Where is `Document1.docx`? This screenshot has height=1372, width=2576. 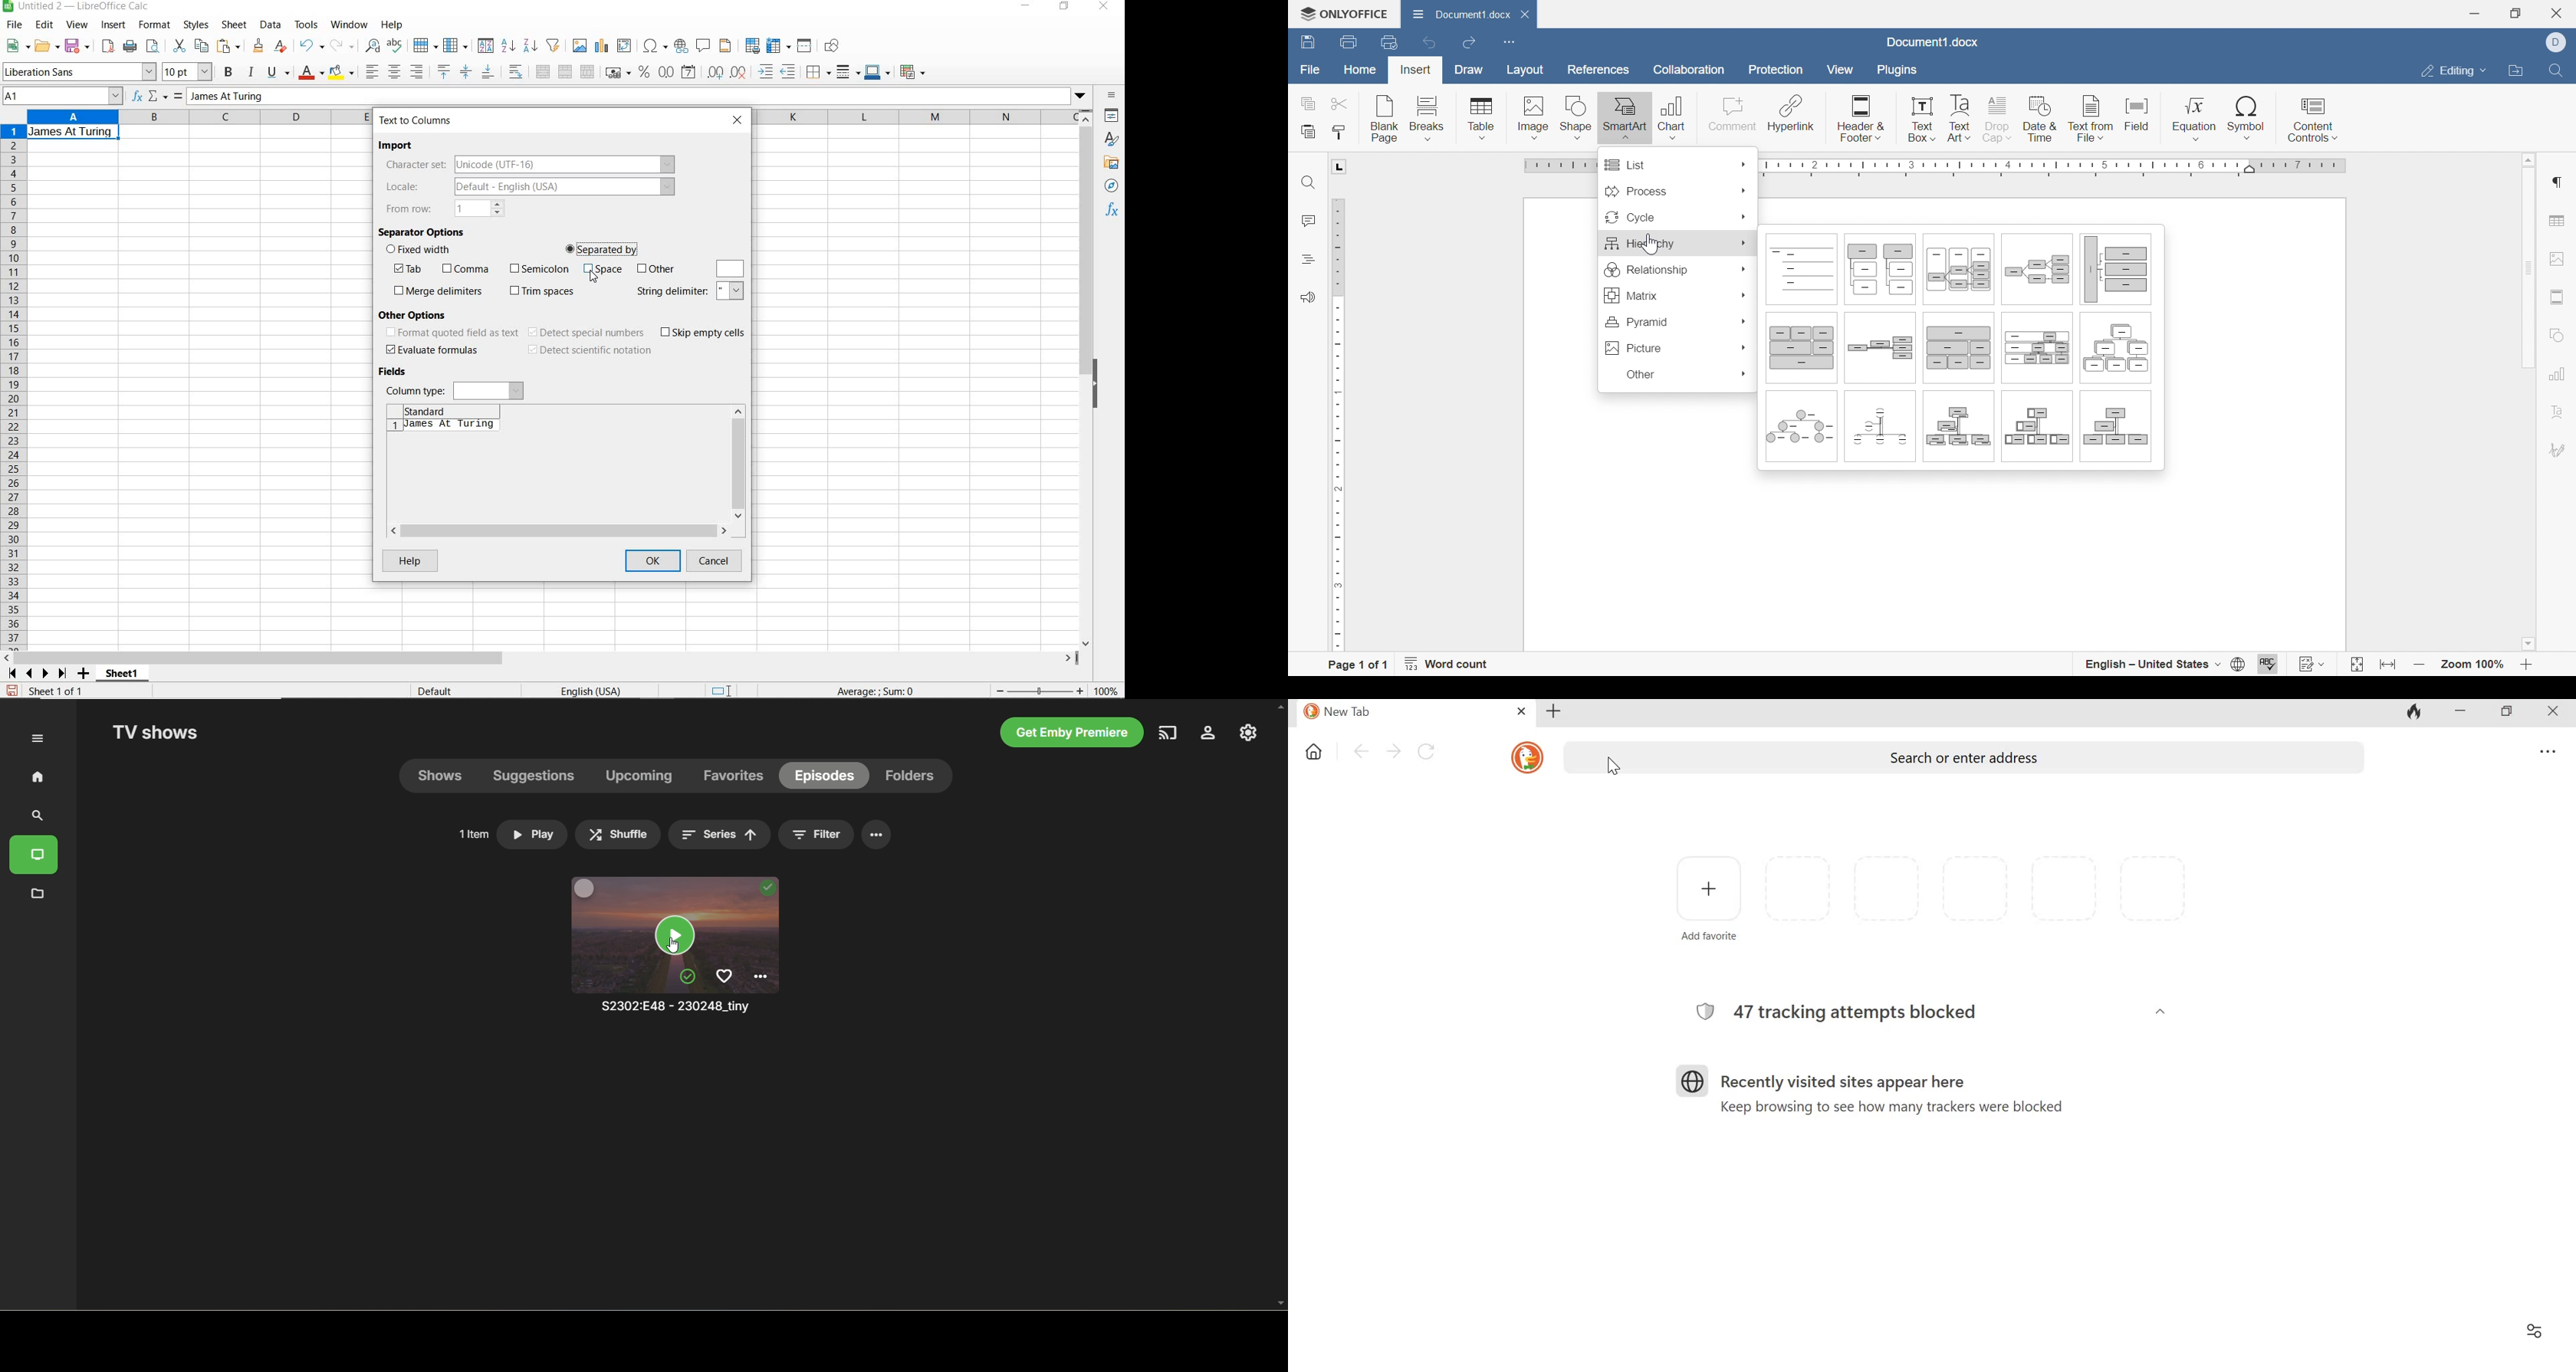
Document1.docx is located at coordinates (1930, 42).